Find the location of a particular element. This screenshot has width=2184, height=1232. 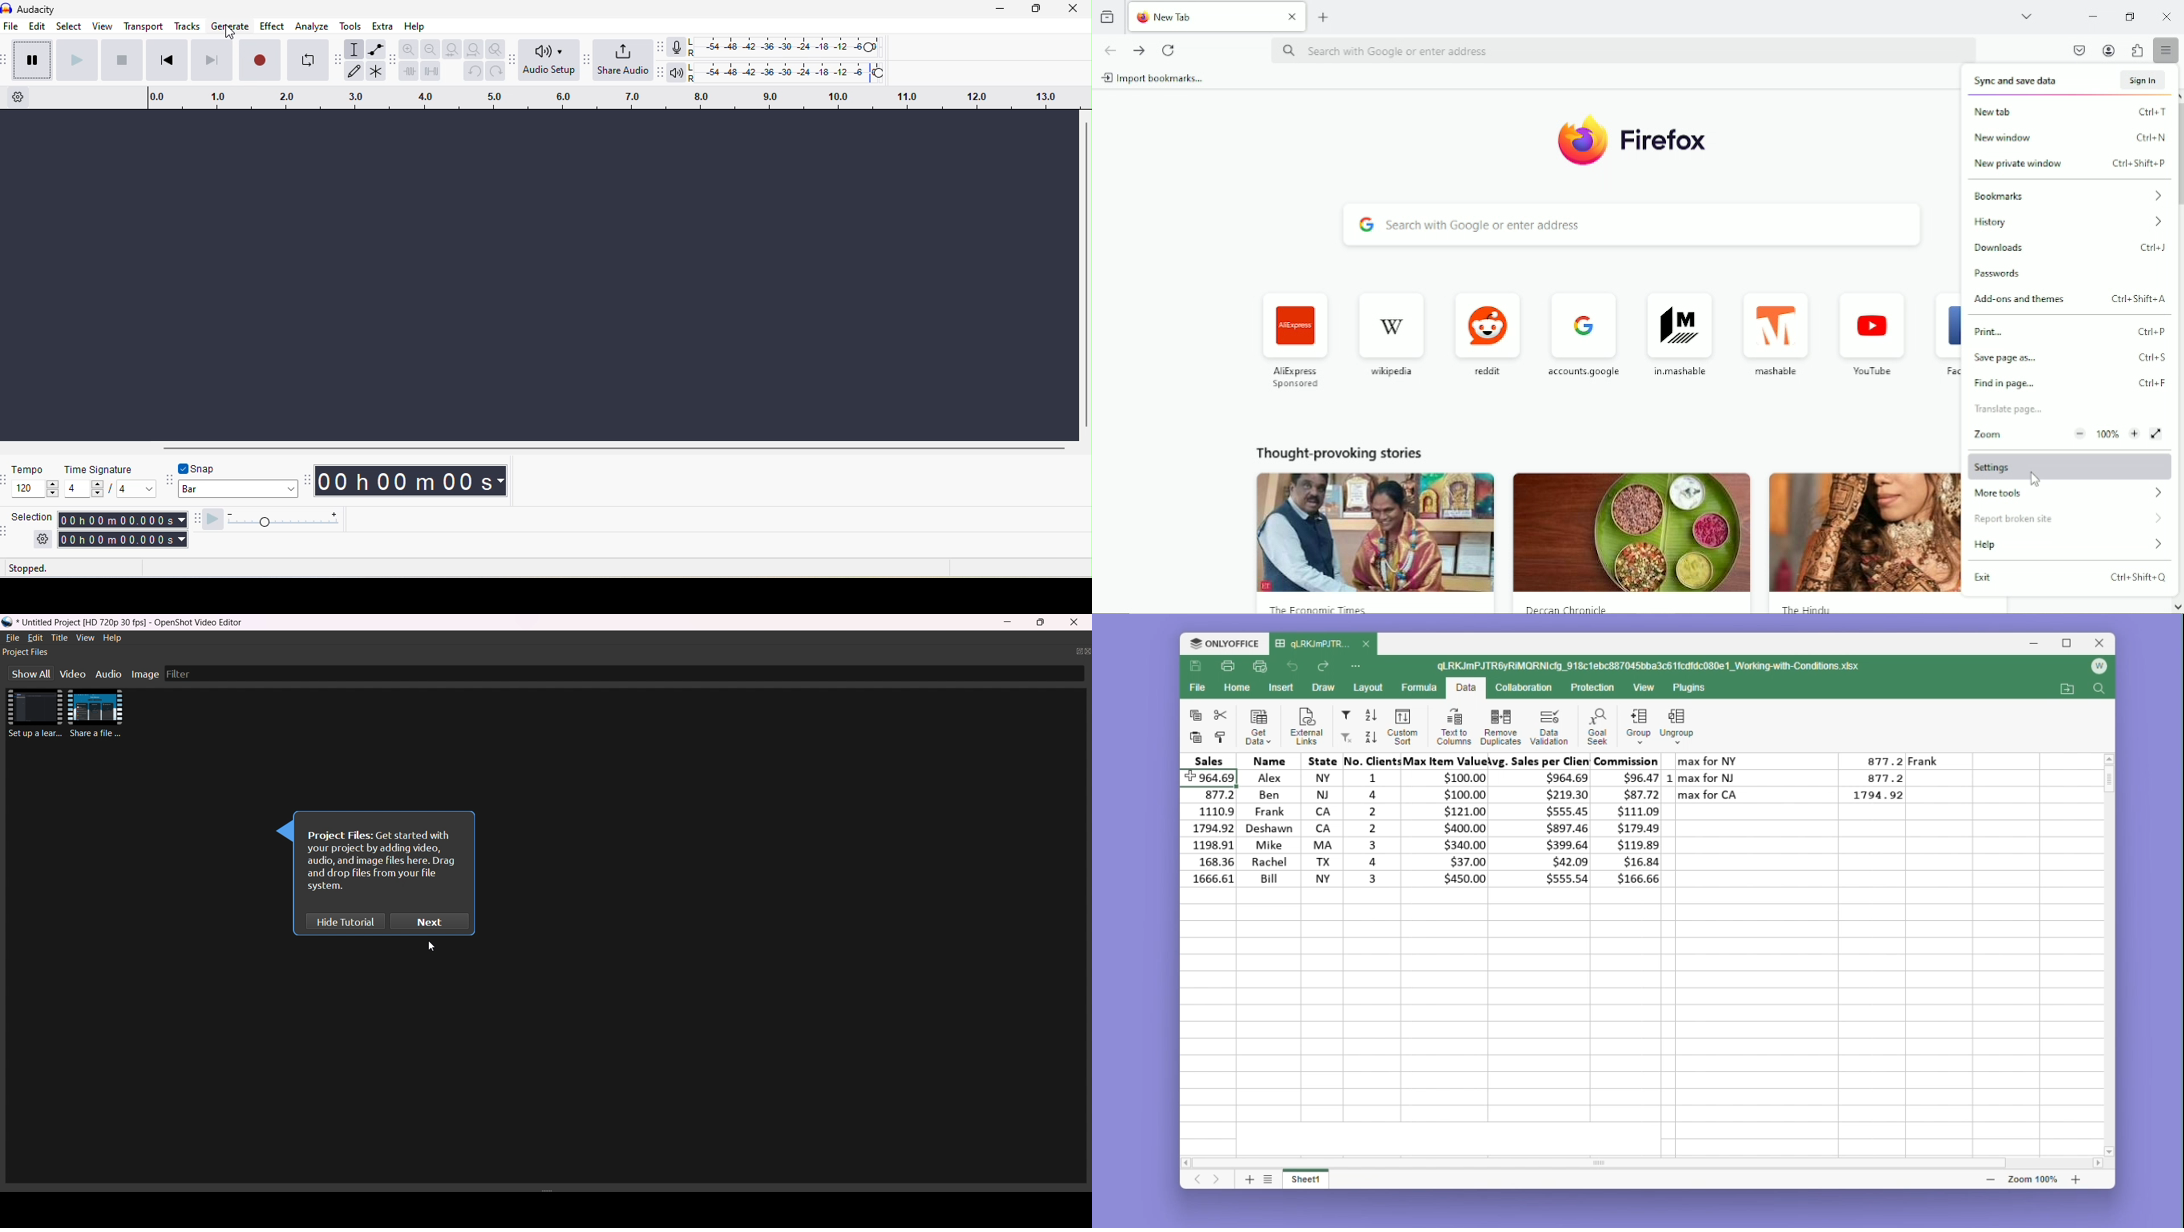

edit is located at coordinates (37, 27).